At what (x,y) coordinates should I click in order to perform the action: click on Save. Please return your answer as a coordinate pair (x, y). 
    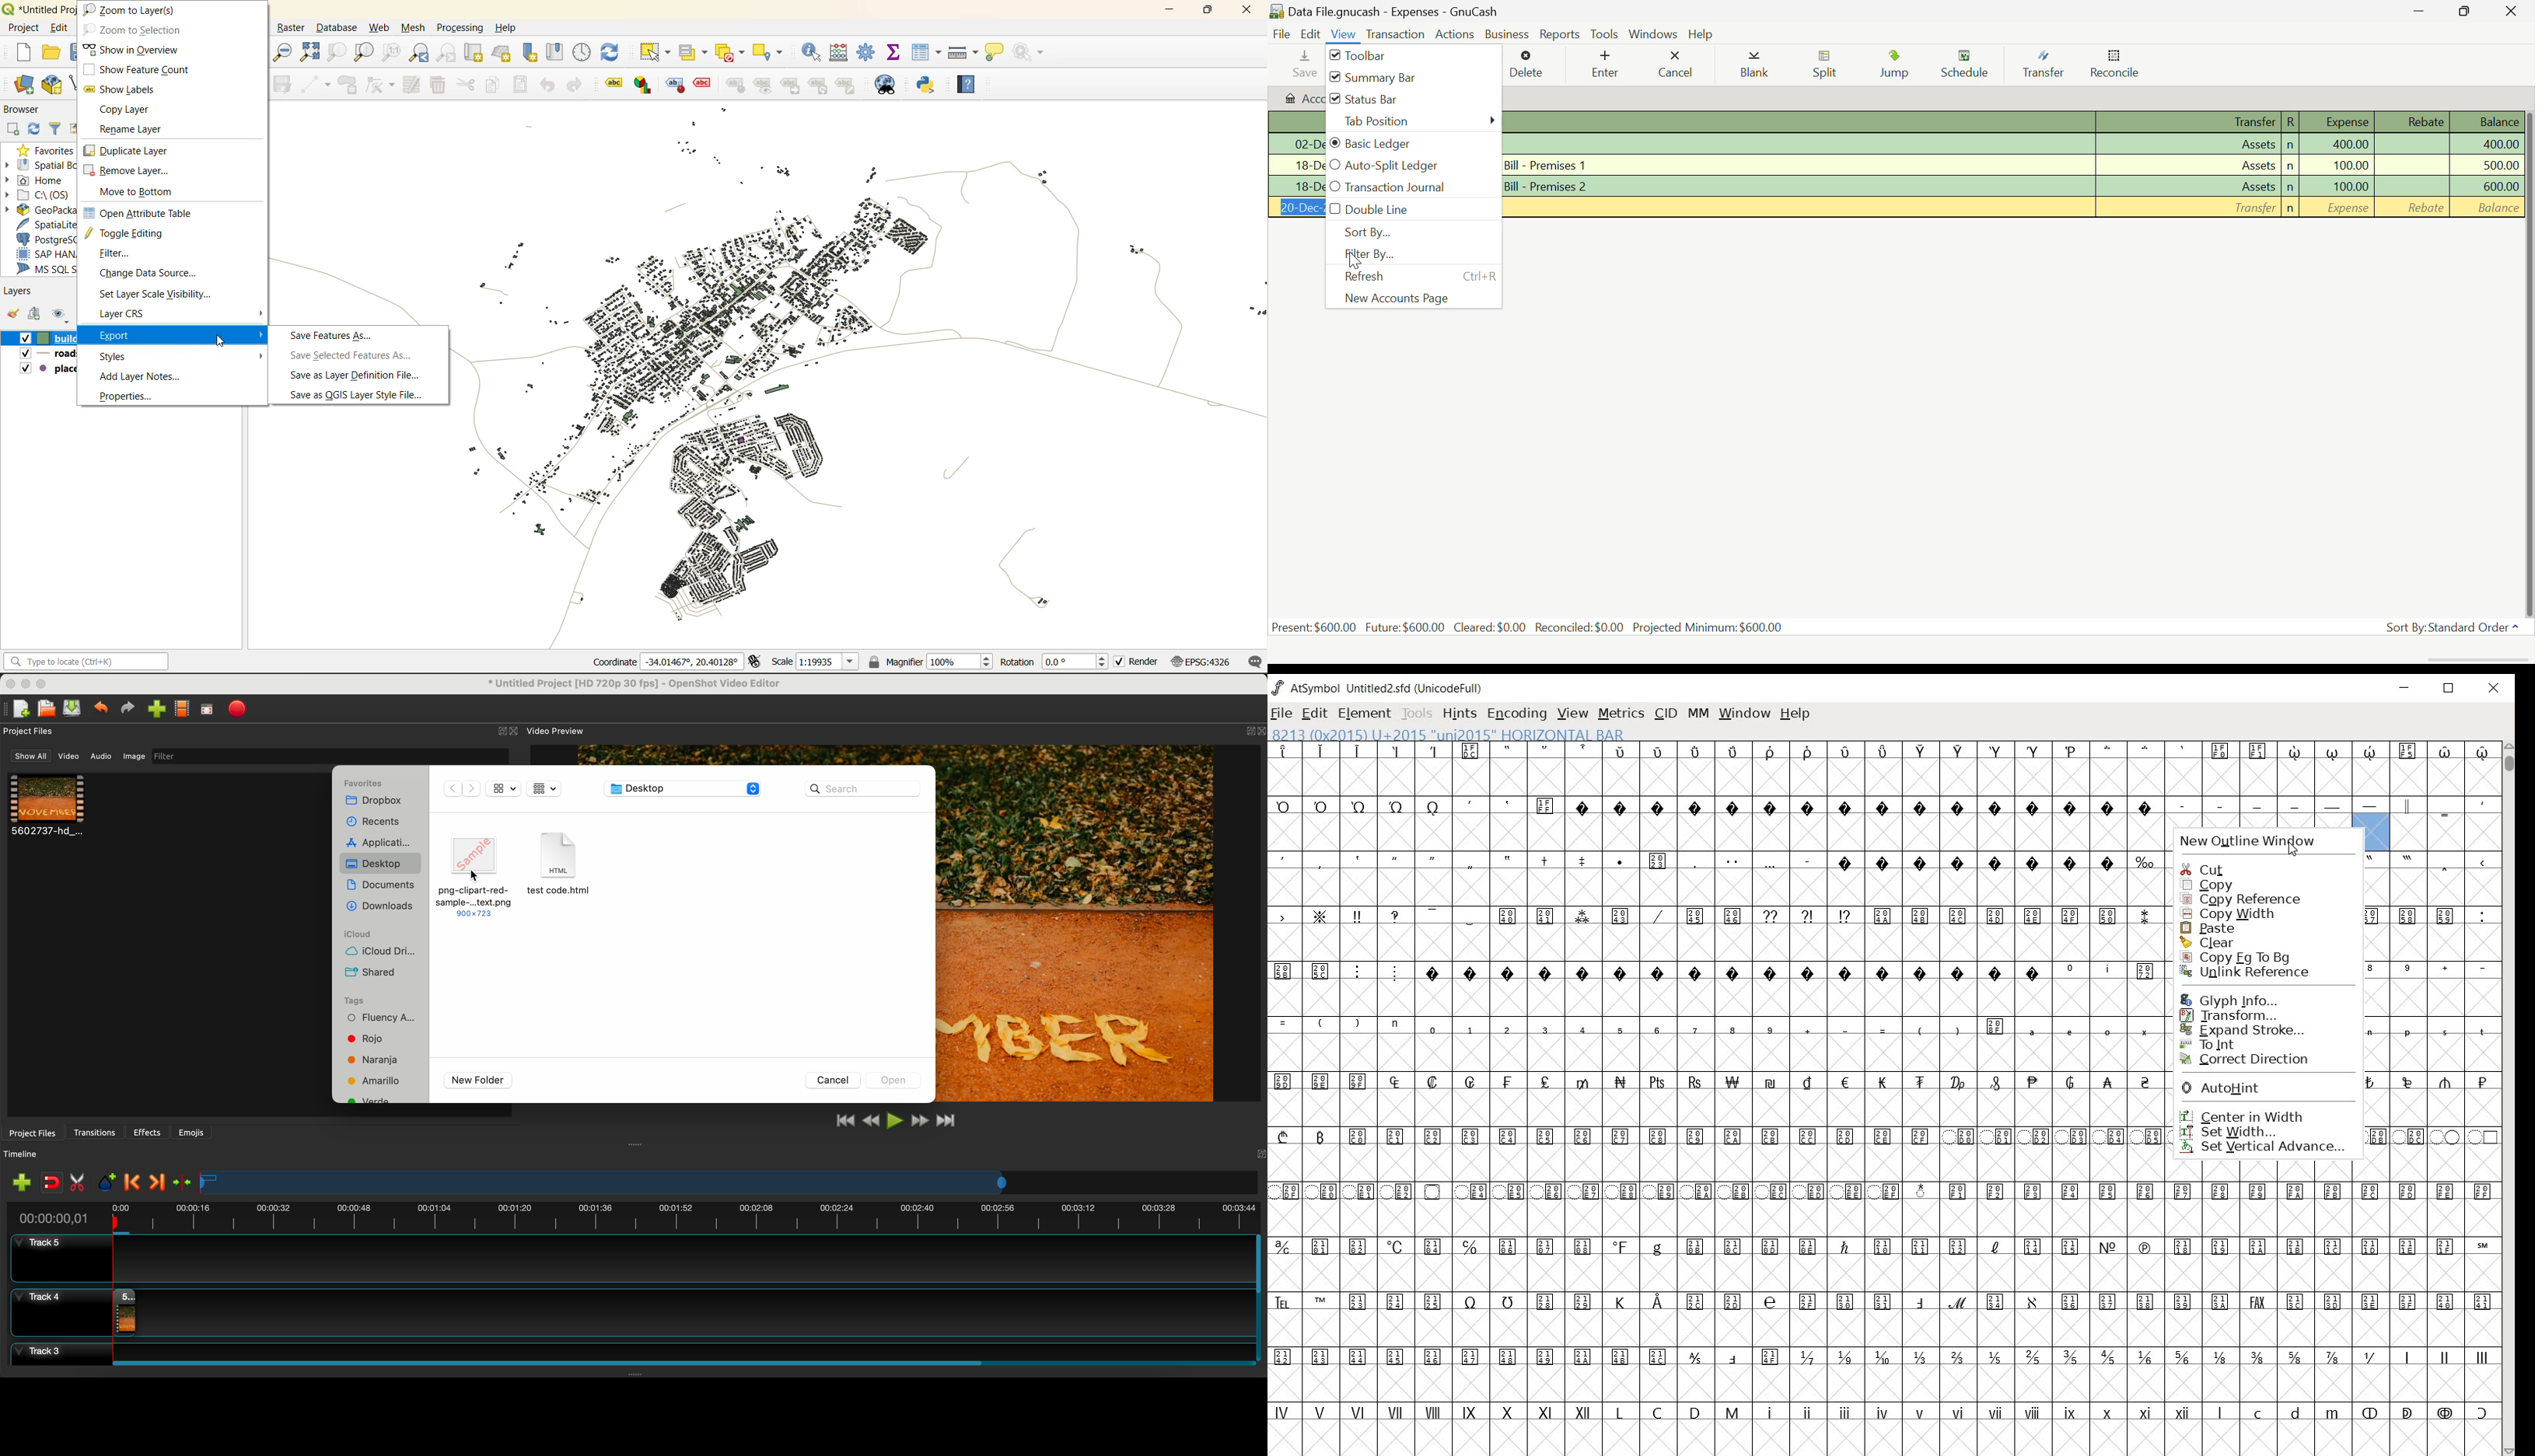
    Looking at the image, I should click on (1302, 65).